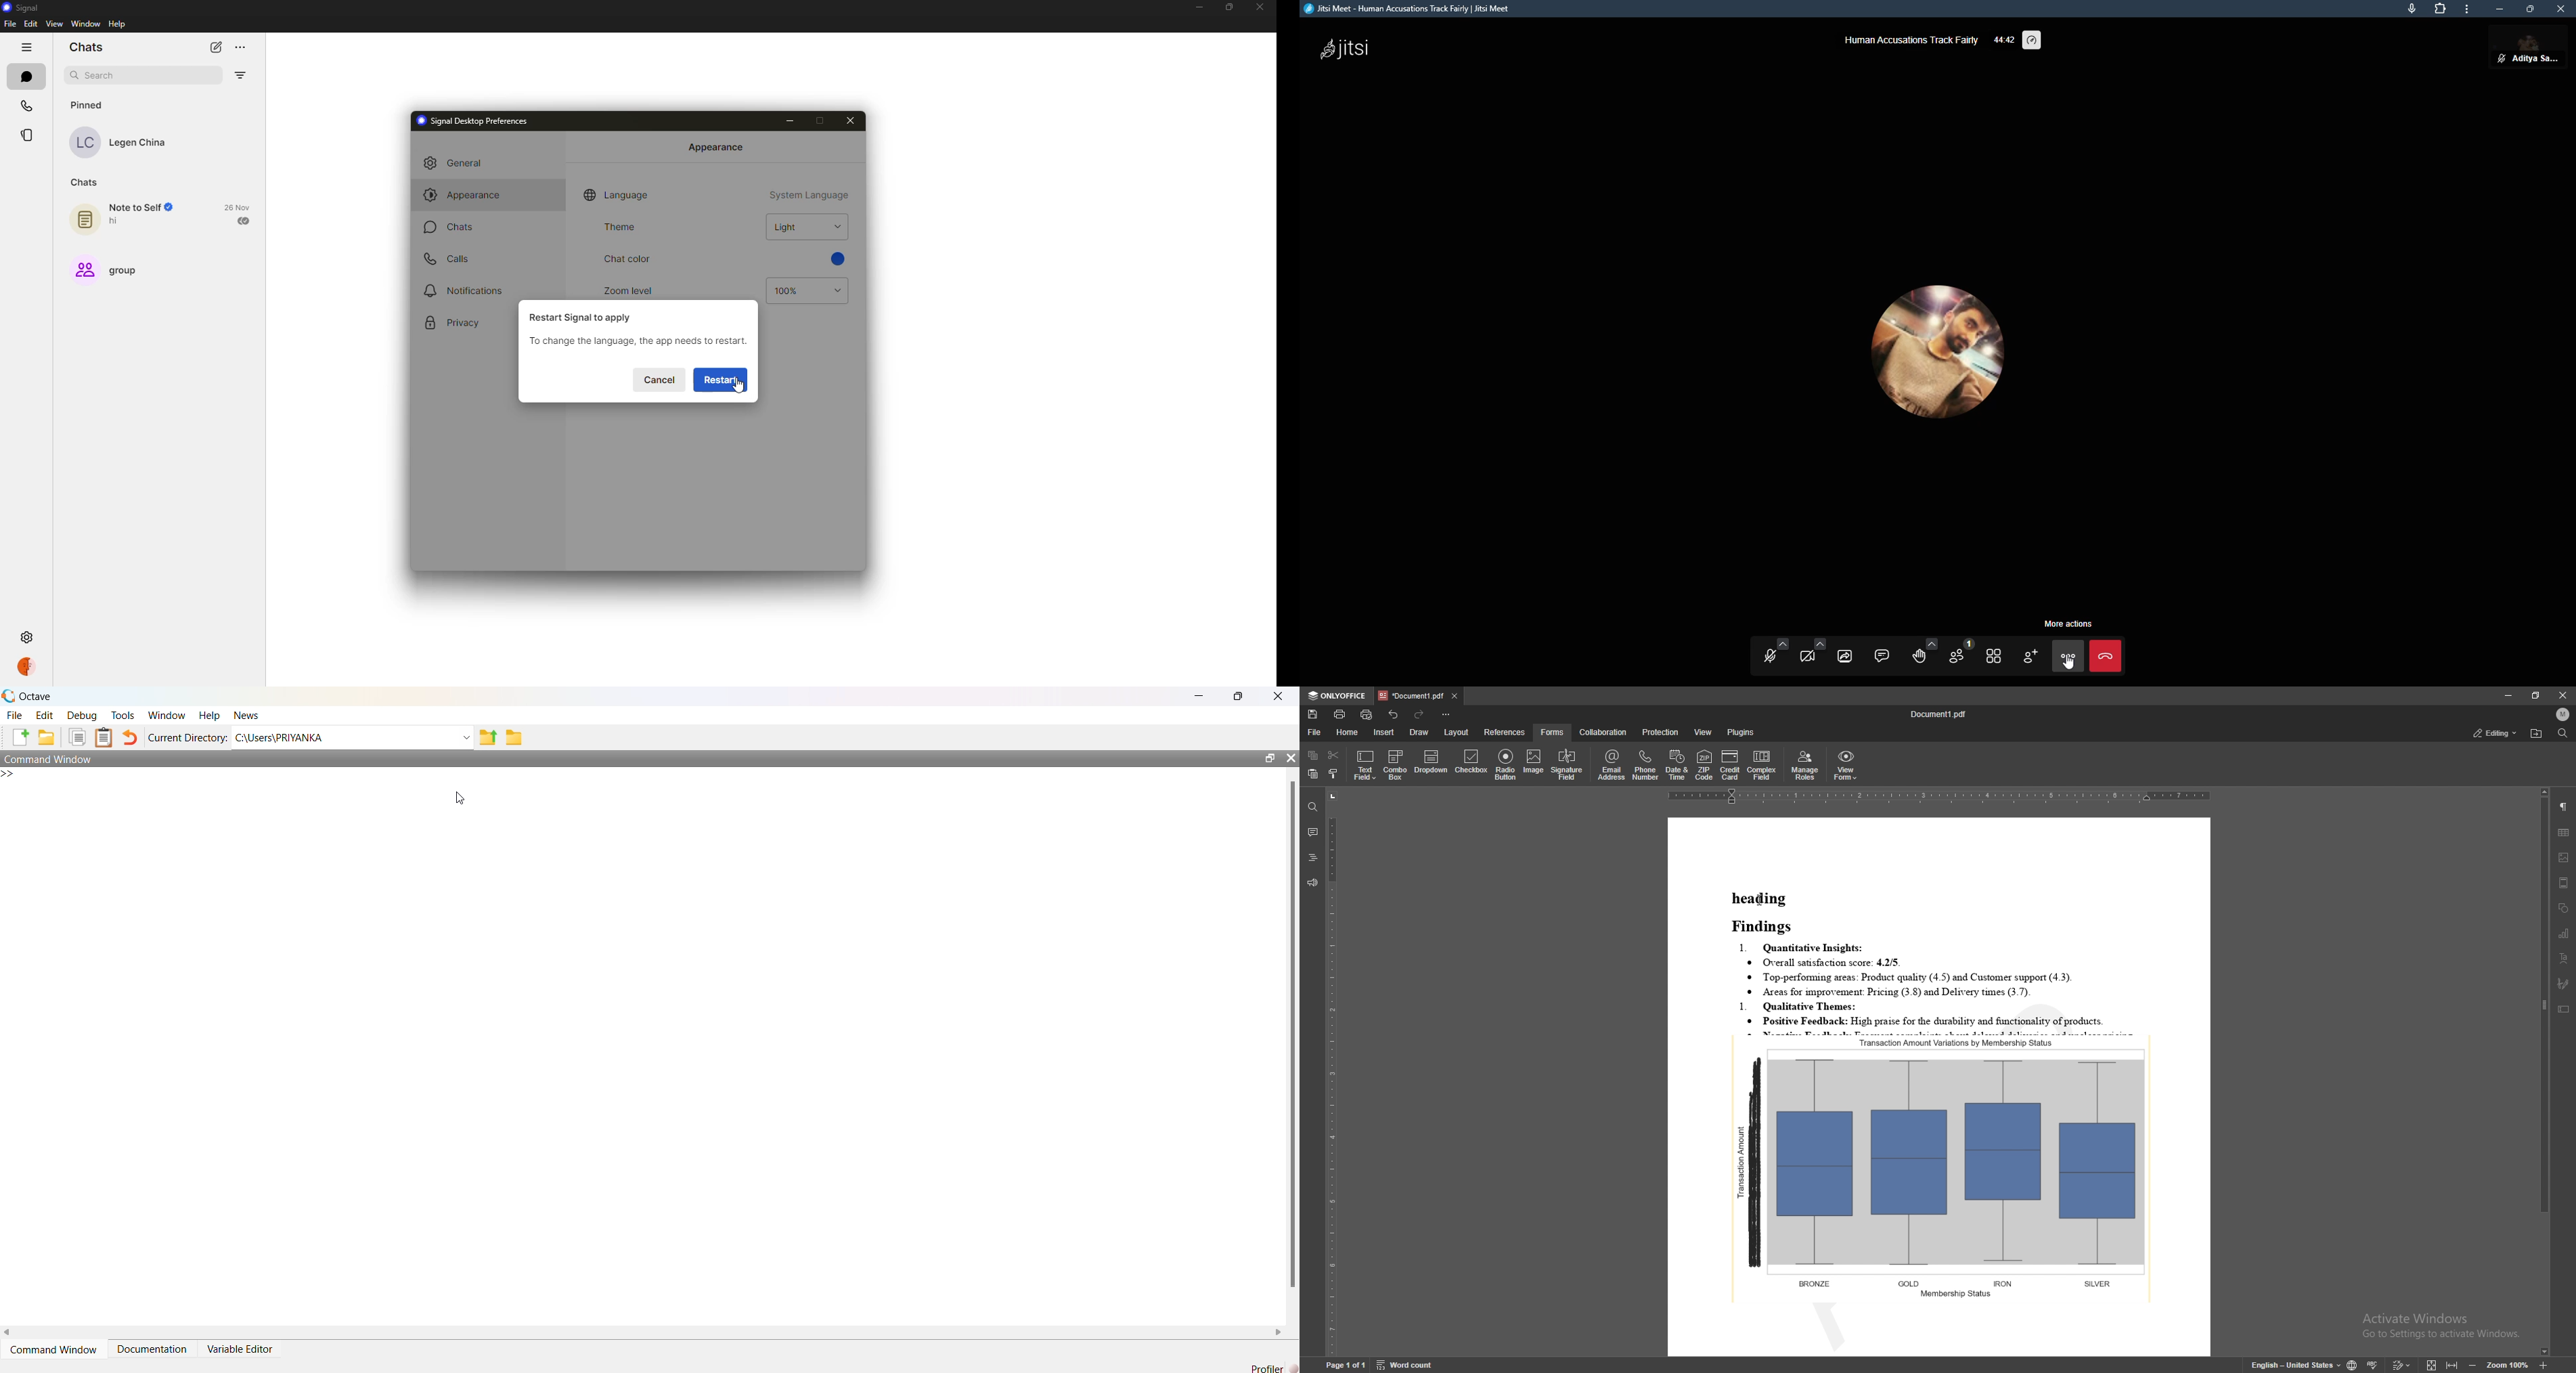 The width and height of the screenshot is (2576, 1400). I want to click on more, so click(241, 48).